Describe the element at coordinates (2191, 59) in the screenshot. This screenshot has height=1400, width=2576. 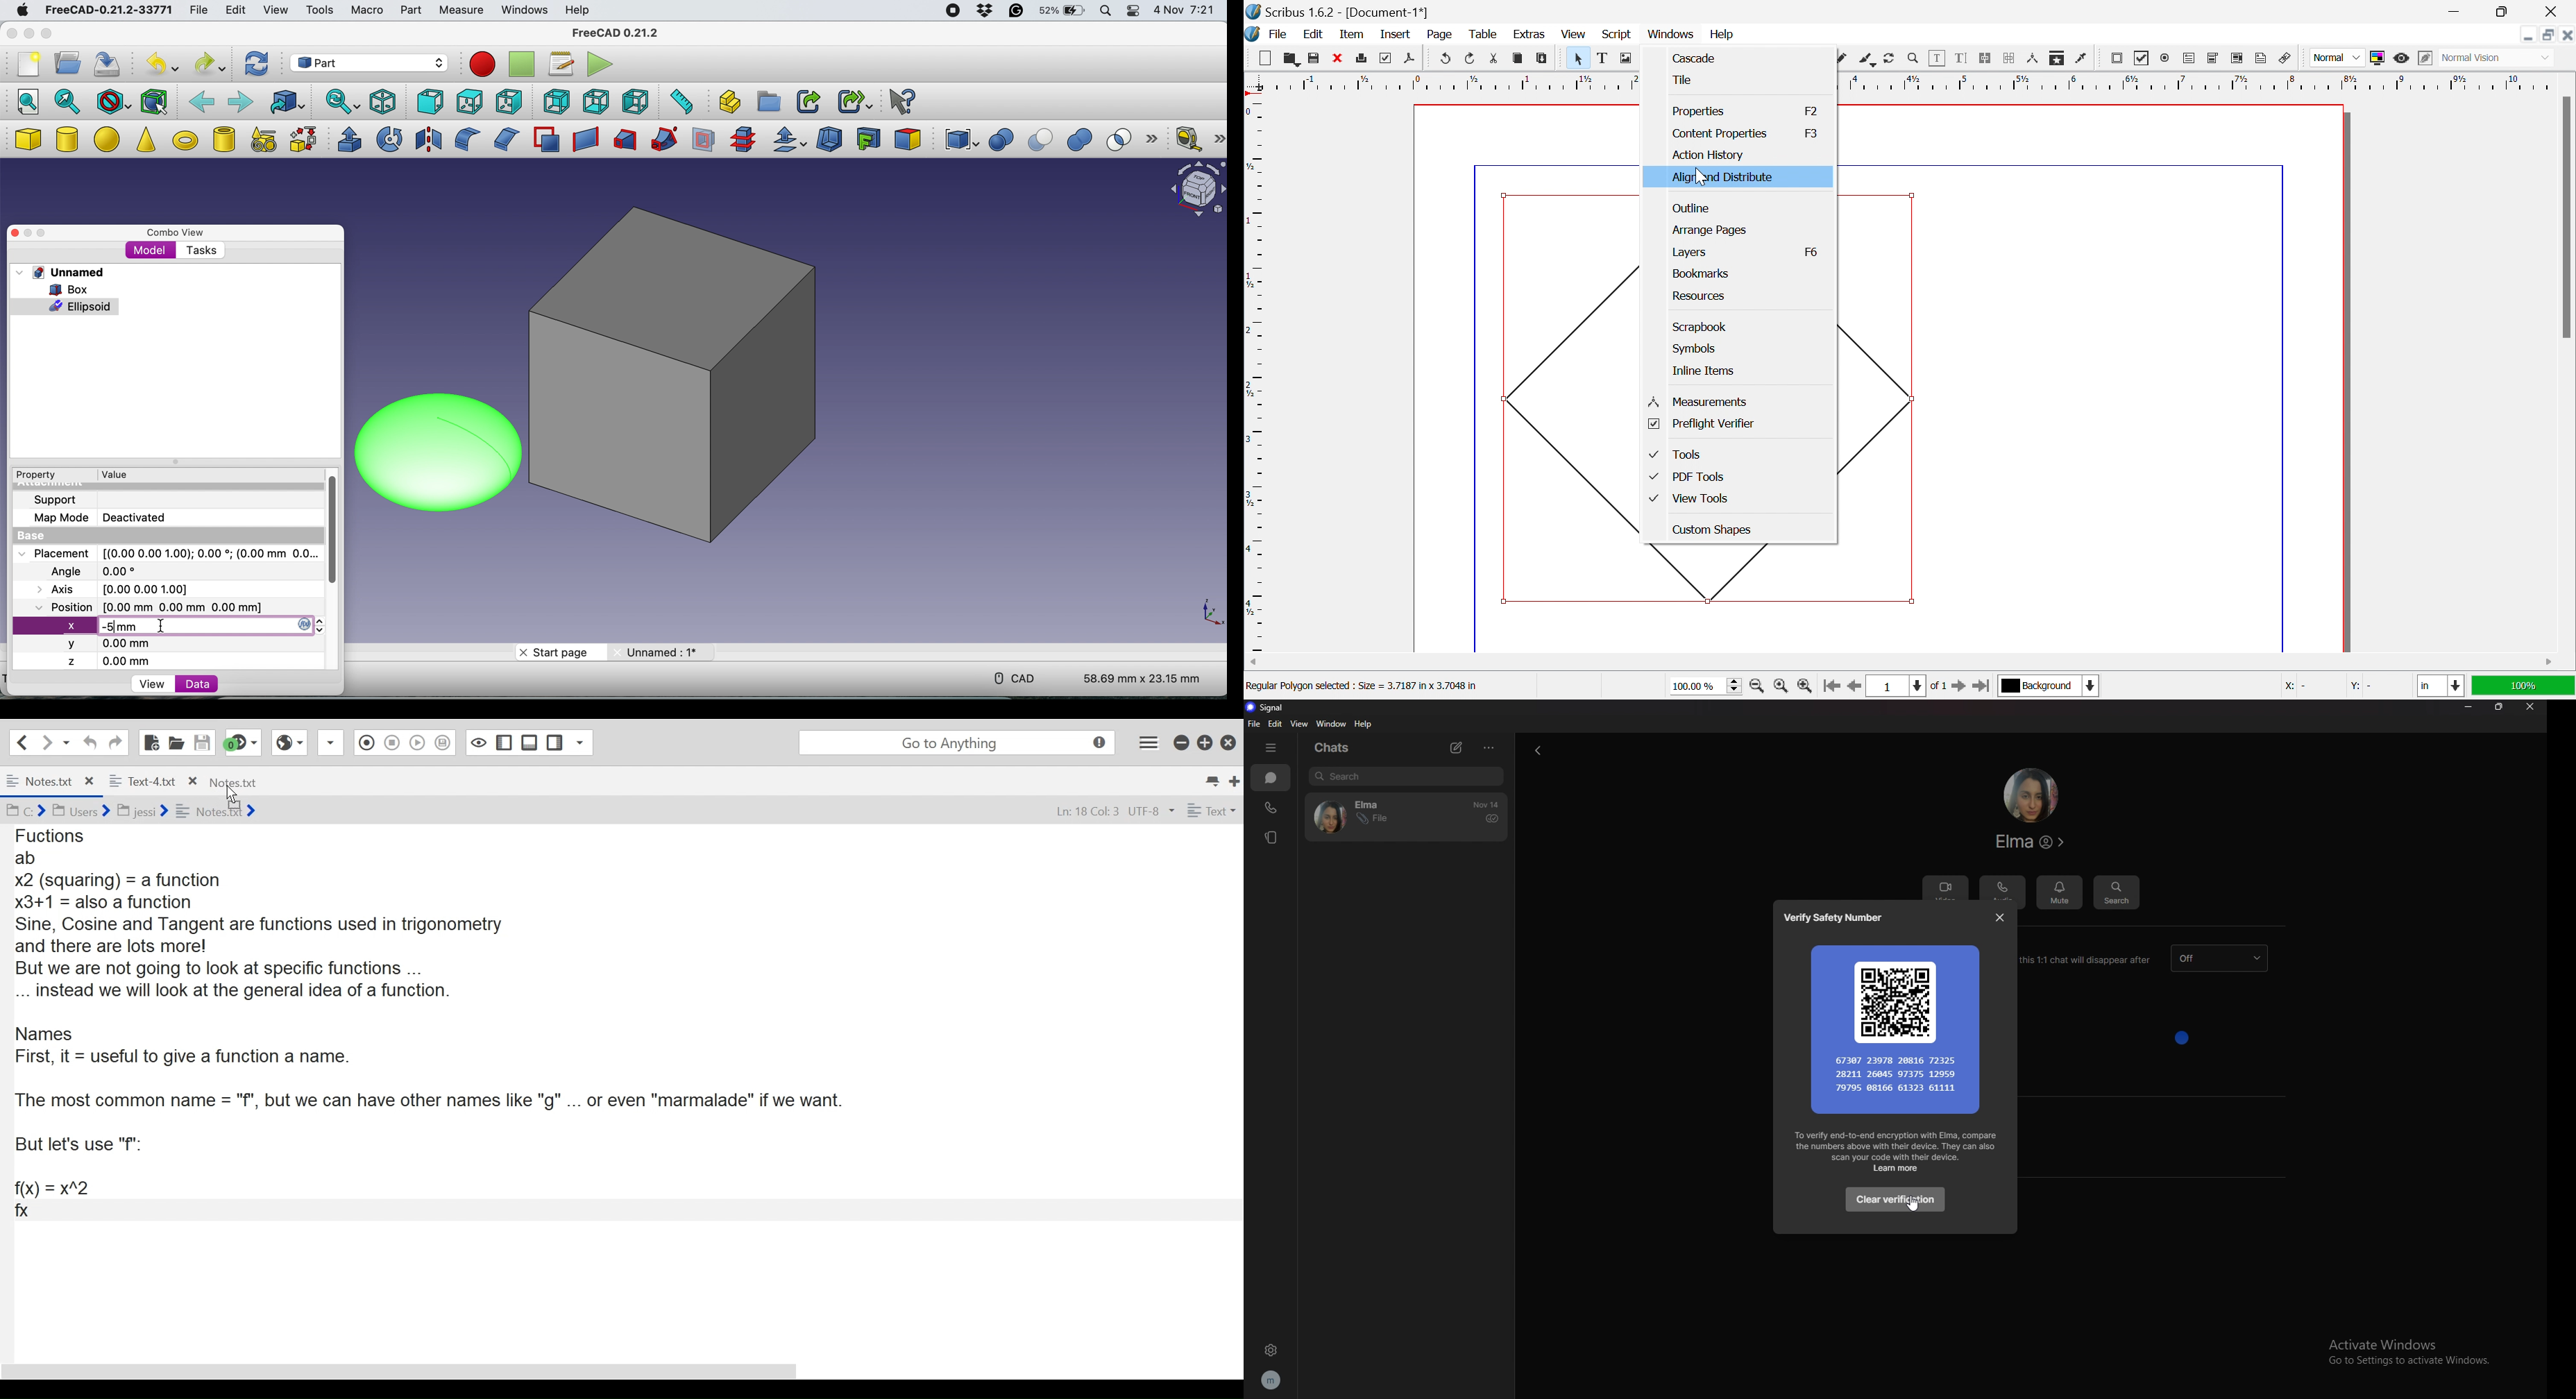
I see `PDF text field` at that location.